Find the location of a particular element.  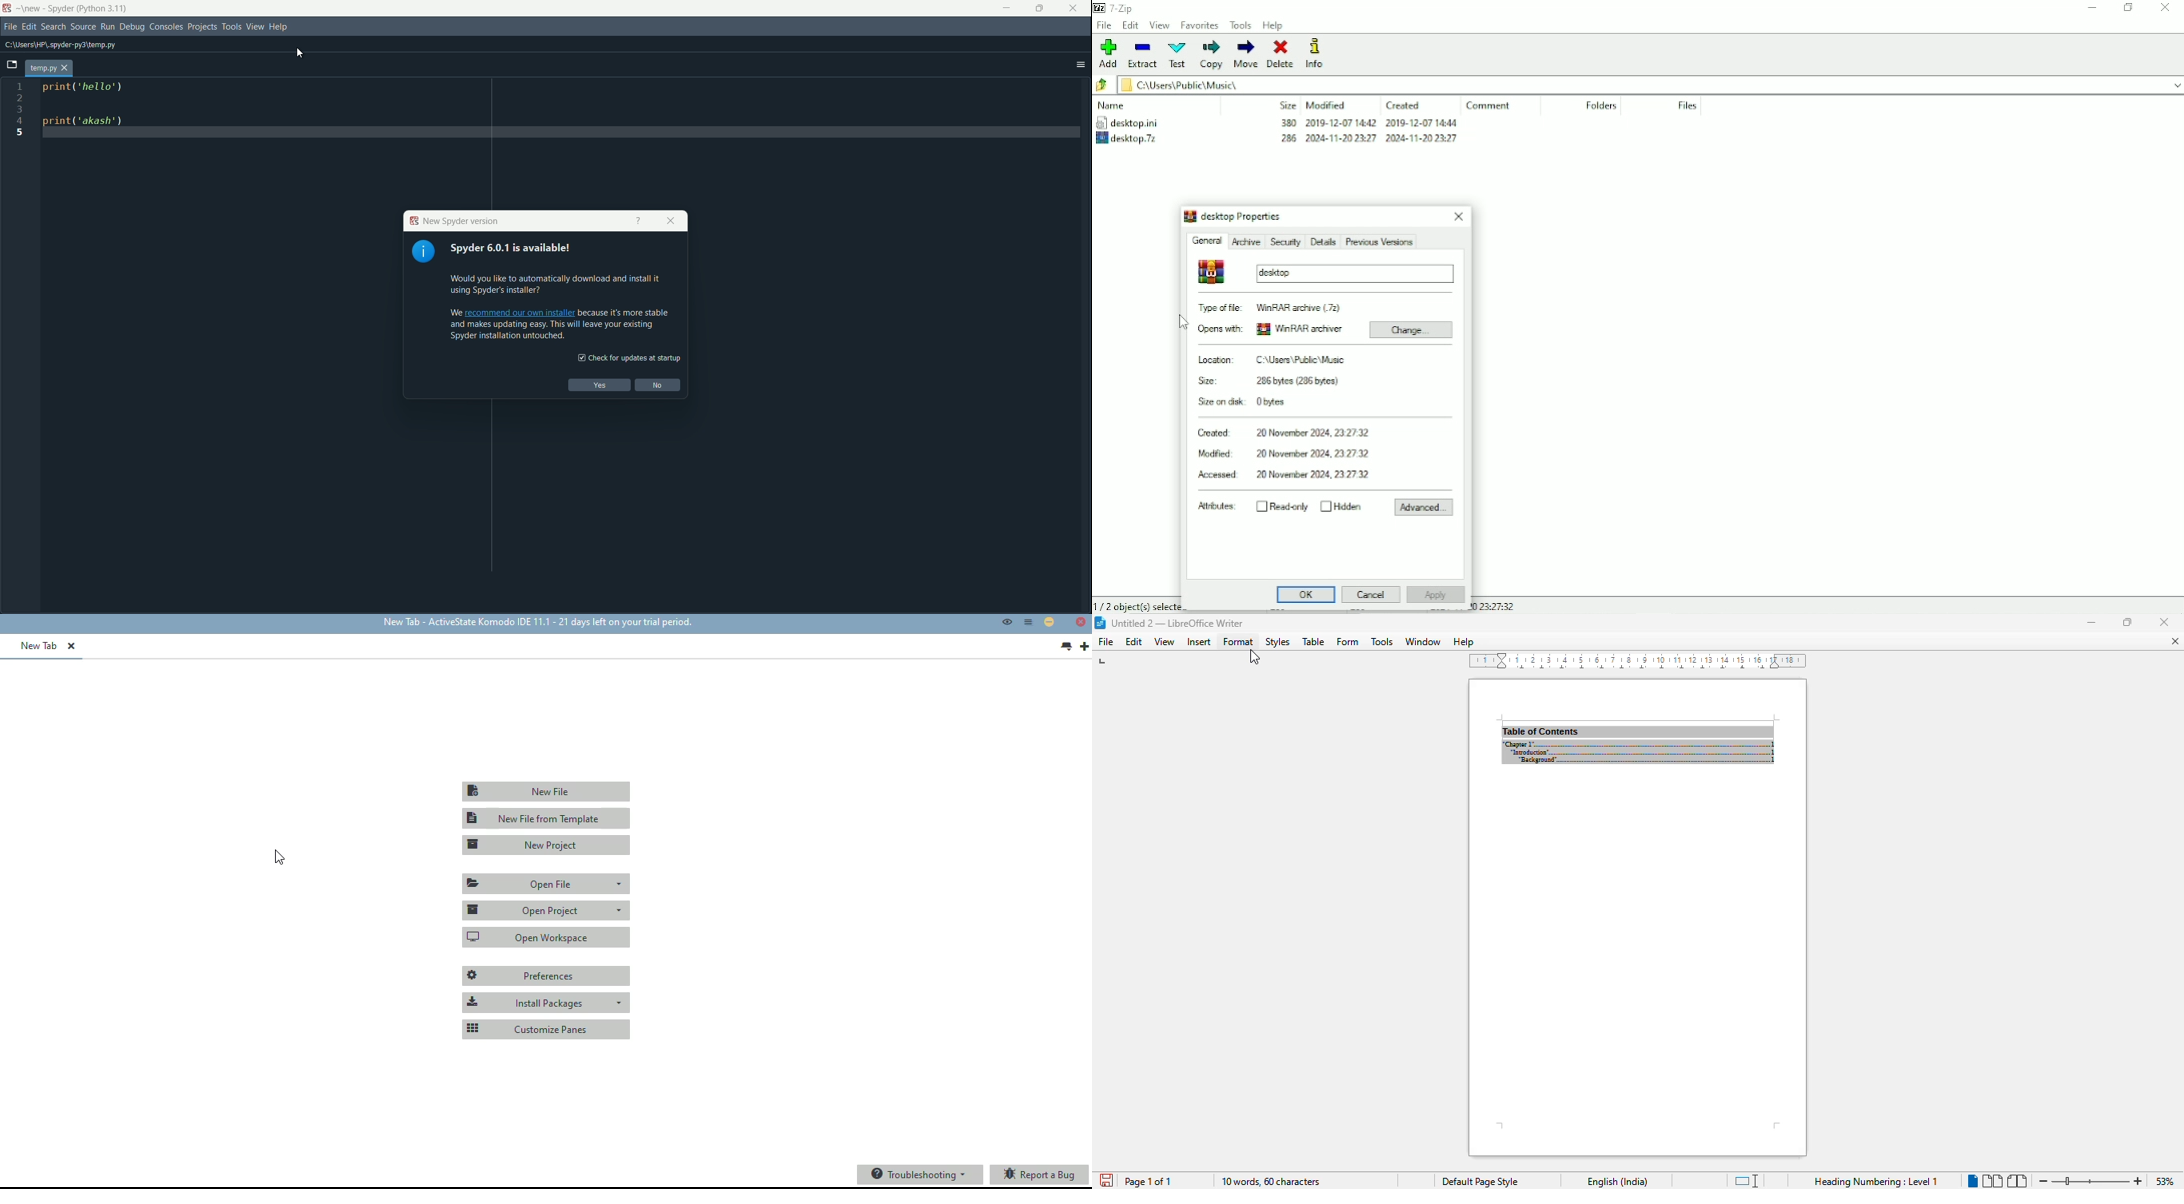

(un)check for updates at startup is located at coordinates (628, 358).